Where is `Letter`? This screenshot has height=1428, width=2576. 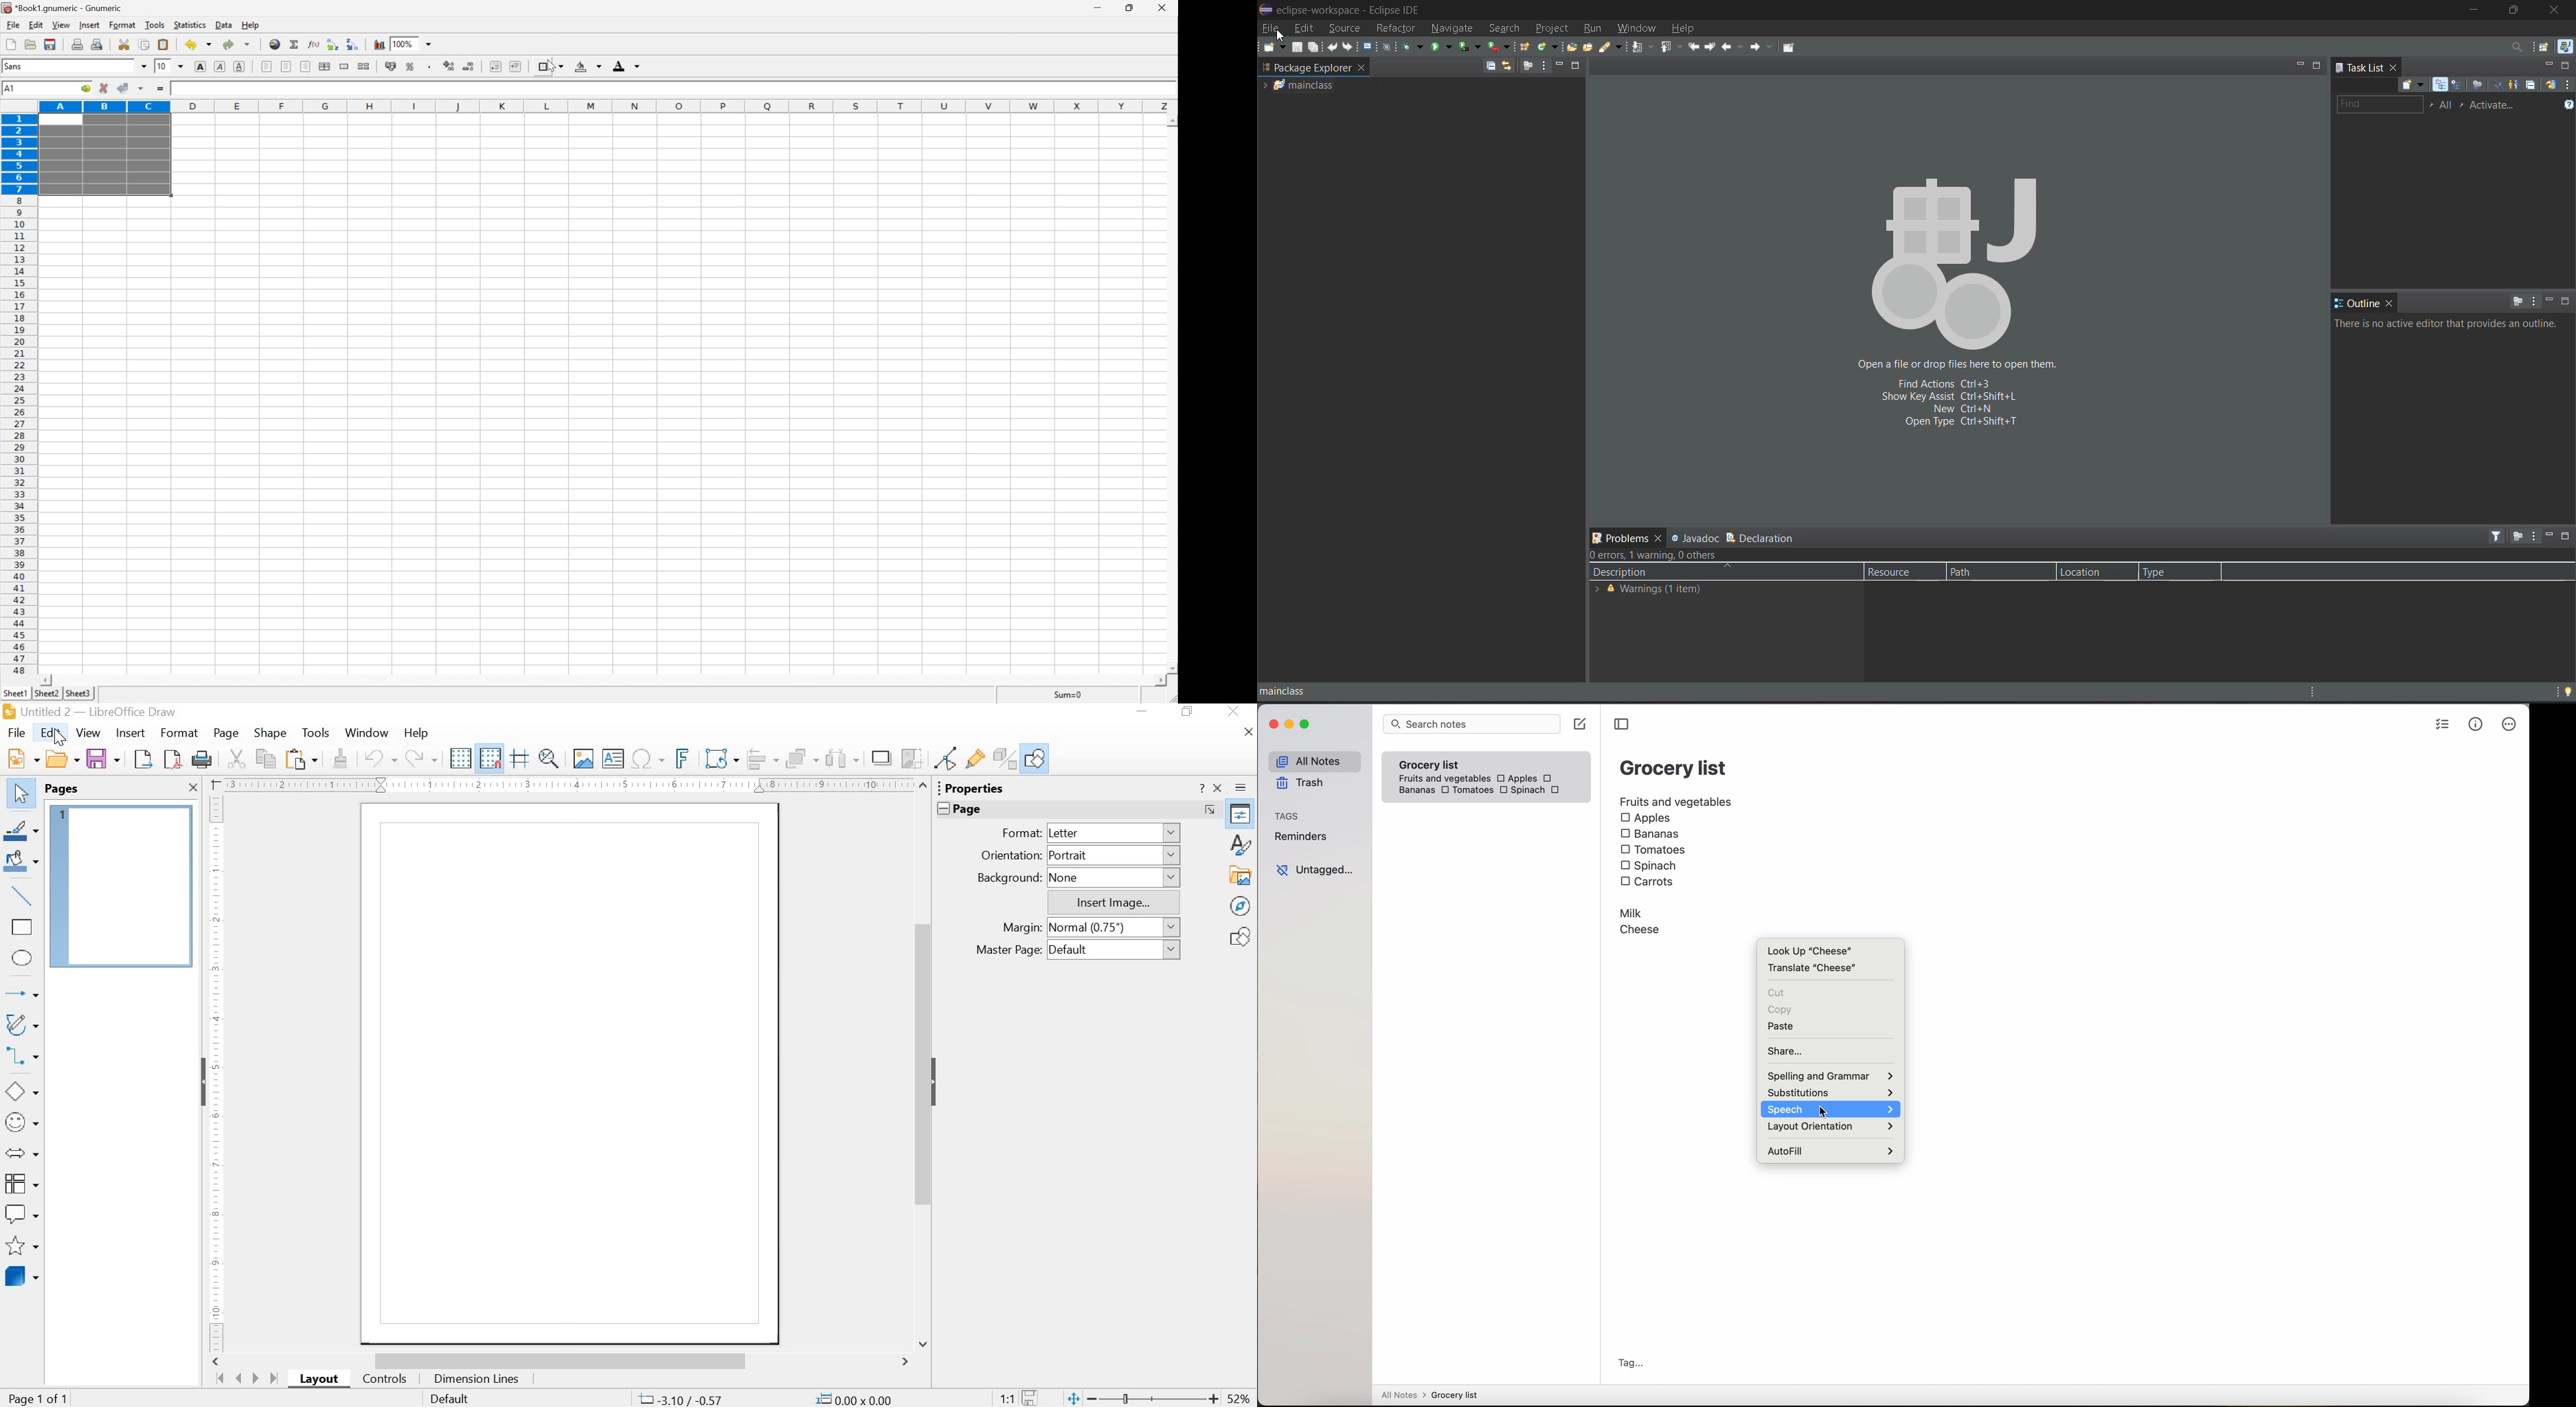
Letter is located at coordinates (1114, 834).